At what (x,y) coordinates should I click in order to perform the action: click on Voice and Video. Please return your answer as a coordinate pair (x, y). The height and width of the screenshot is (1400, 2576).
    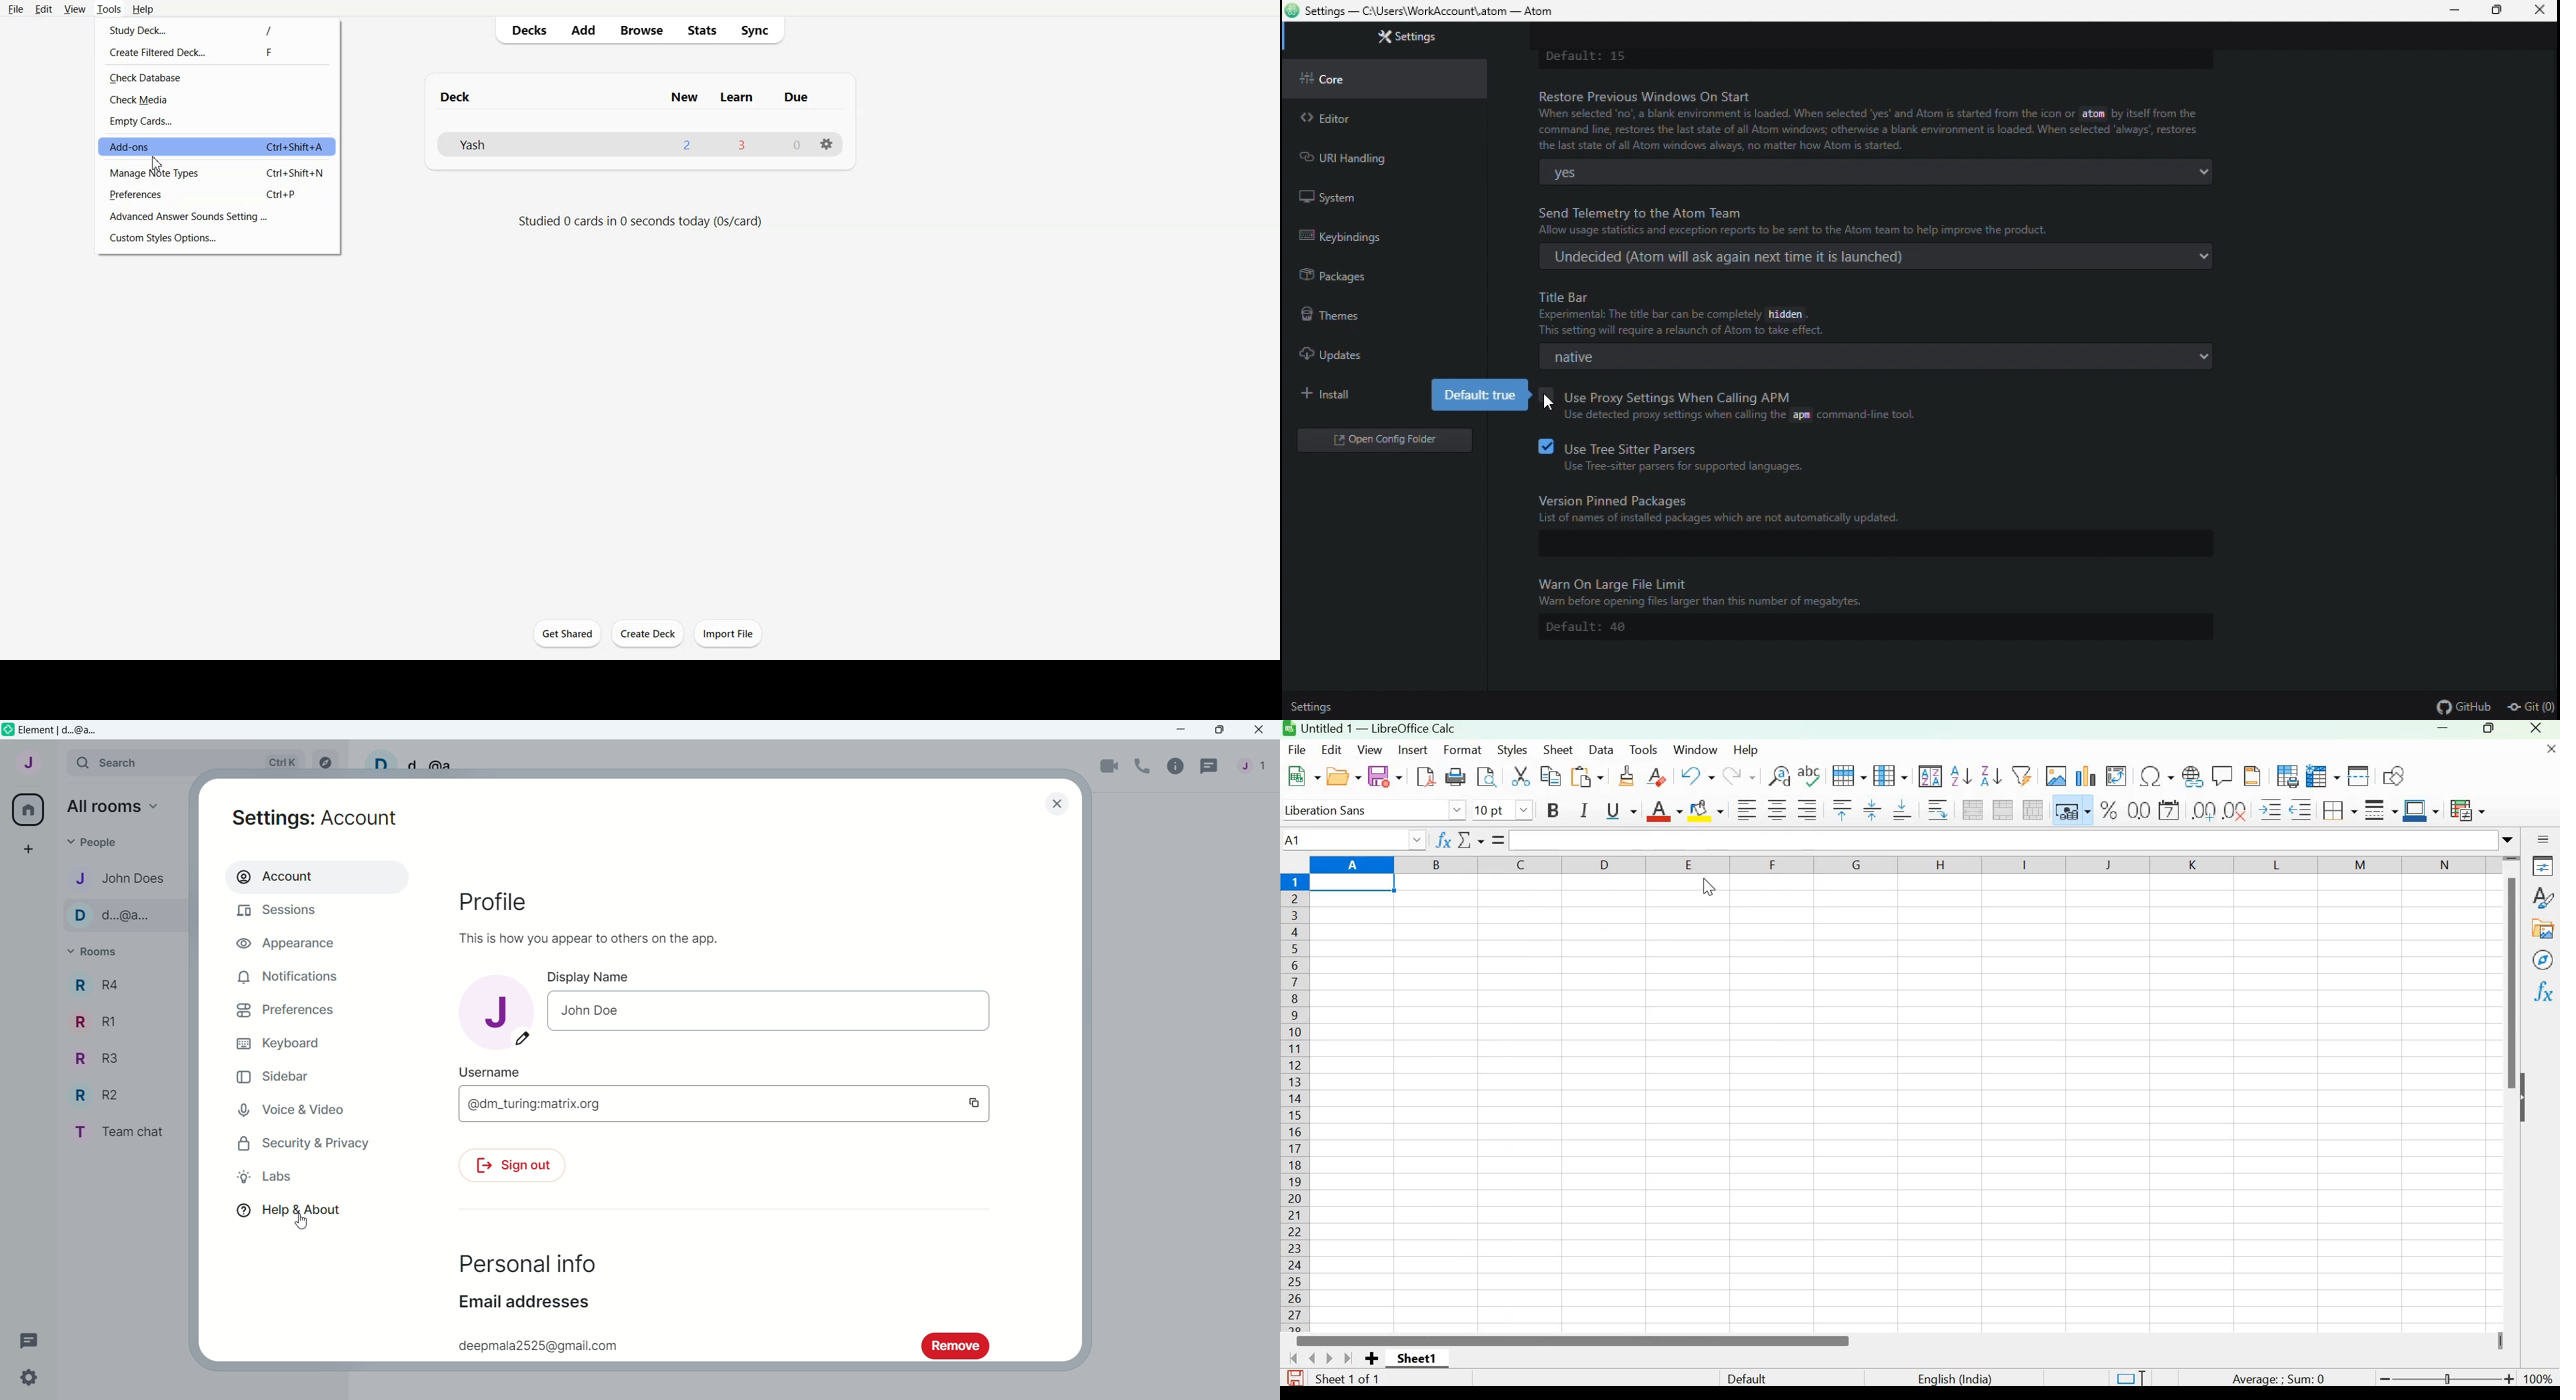
    Looking at the image, I should click on (289, 1108).